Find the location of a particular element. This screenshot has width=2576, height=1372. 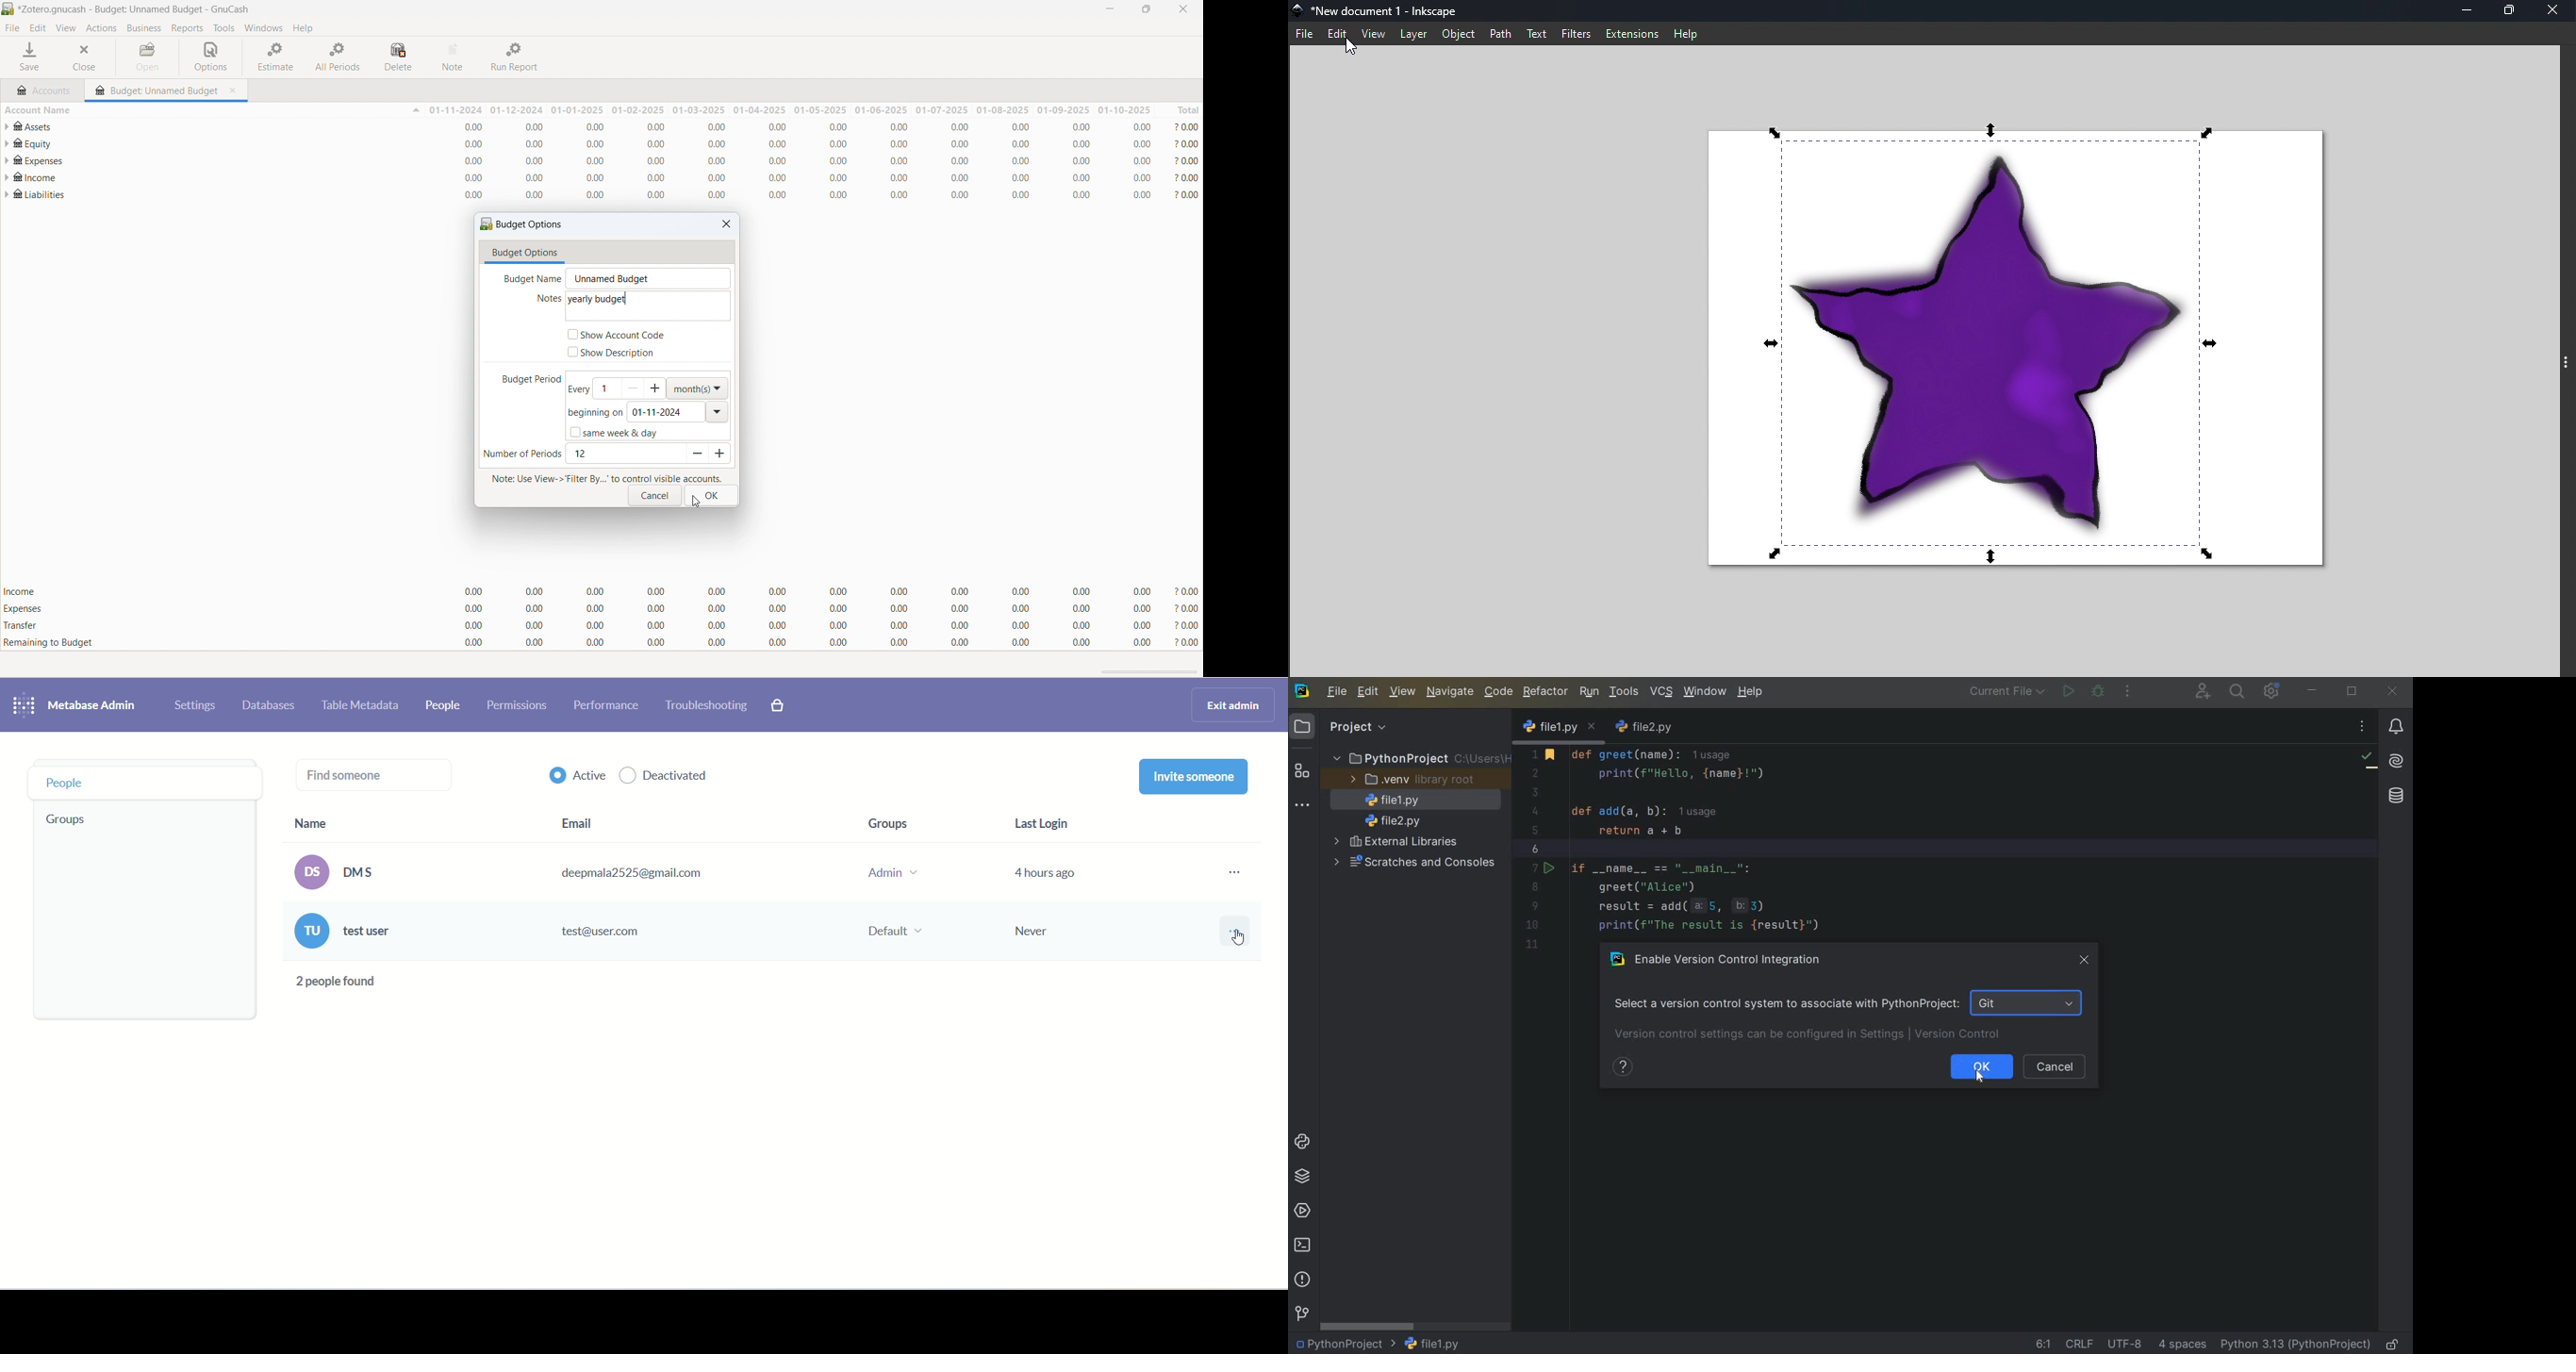

show description is located at coordinates (612, 352).